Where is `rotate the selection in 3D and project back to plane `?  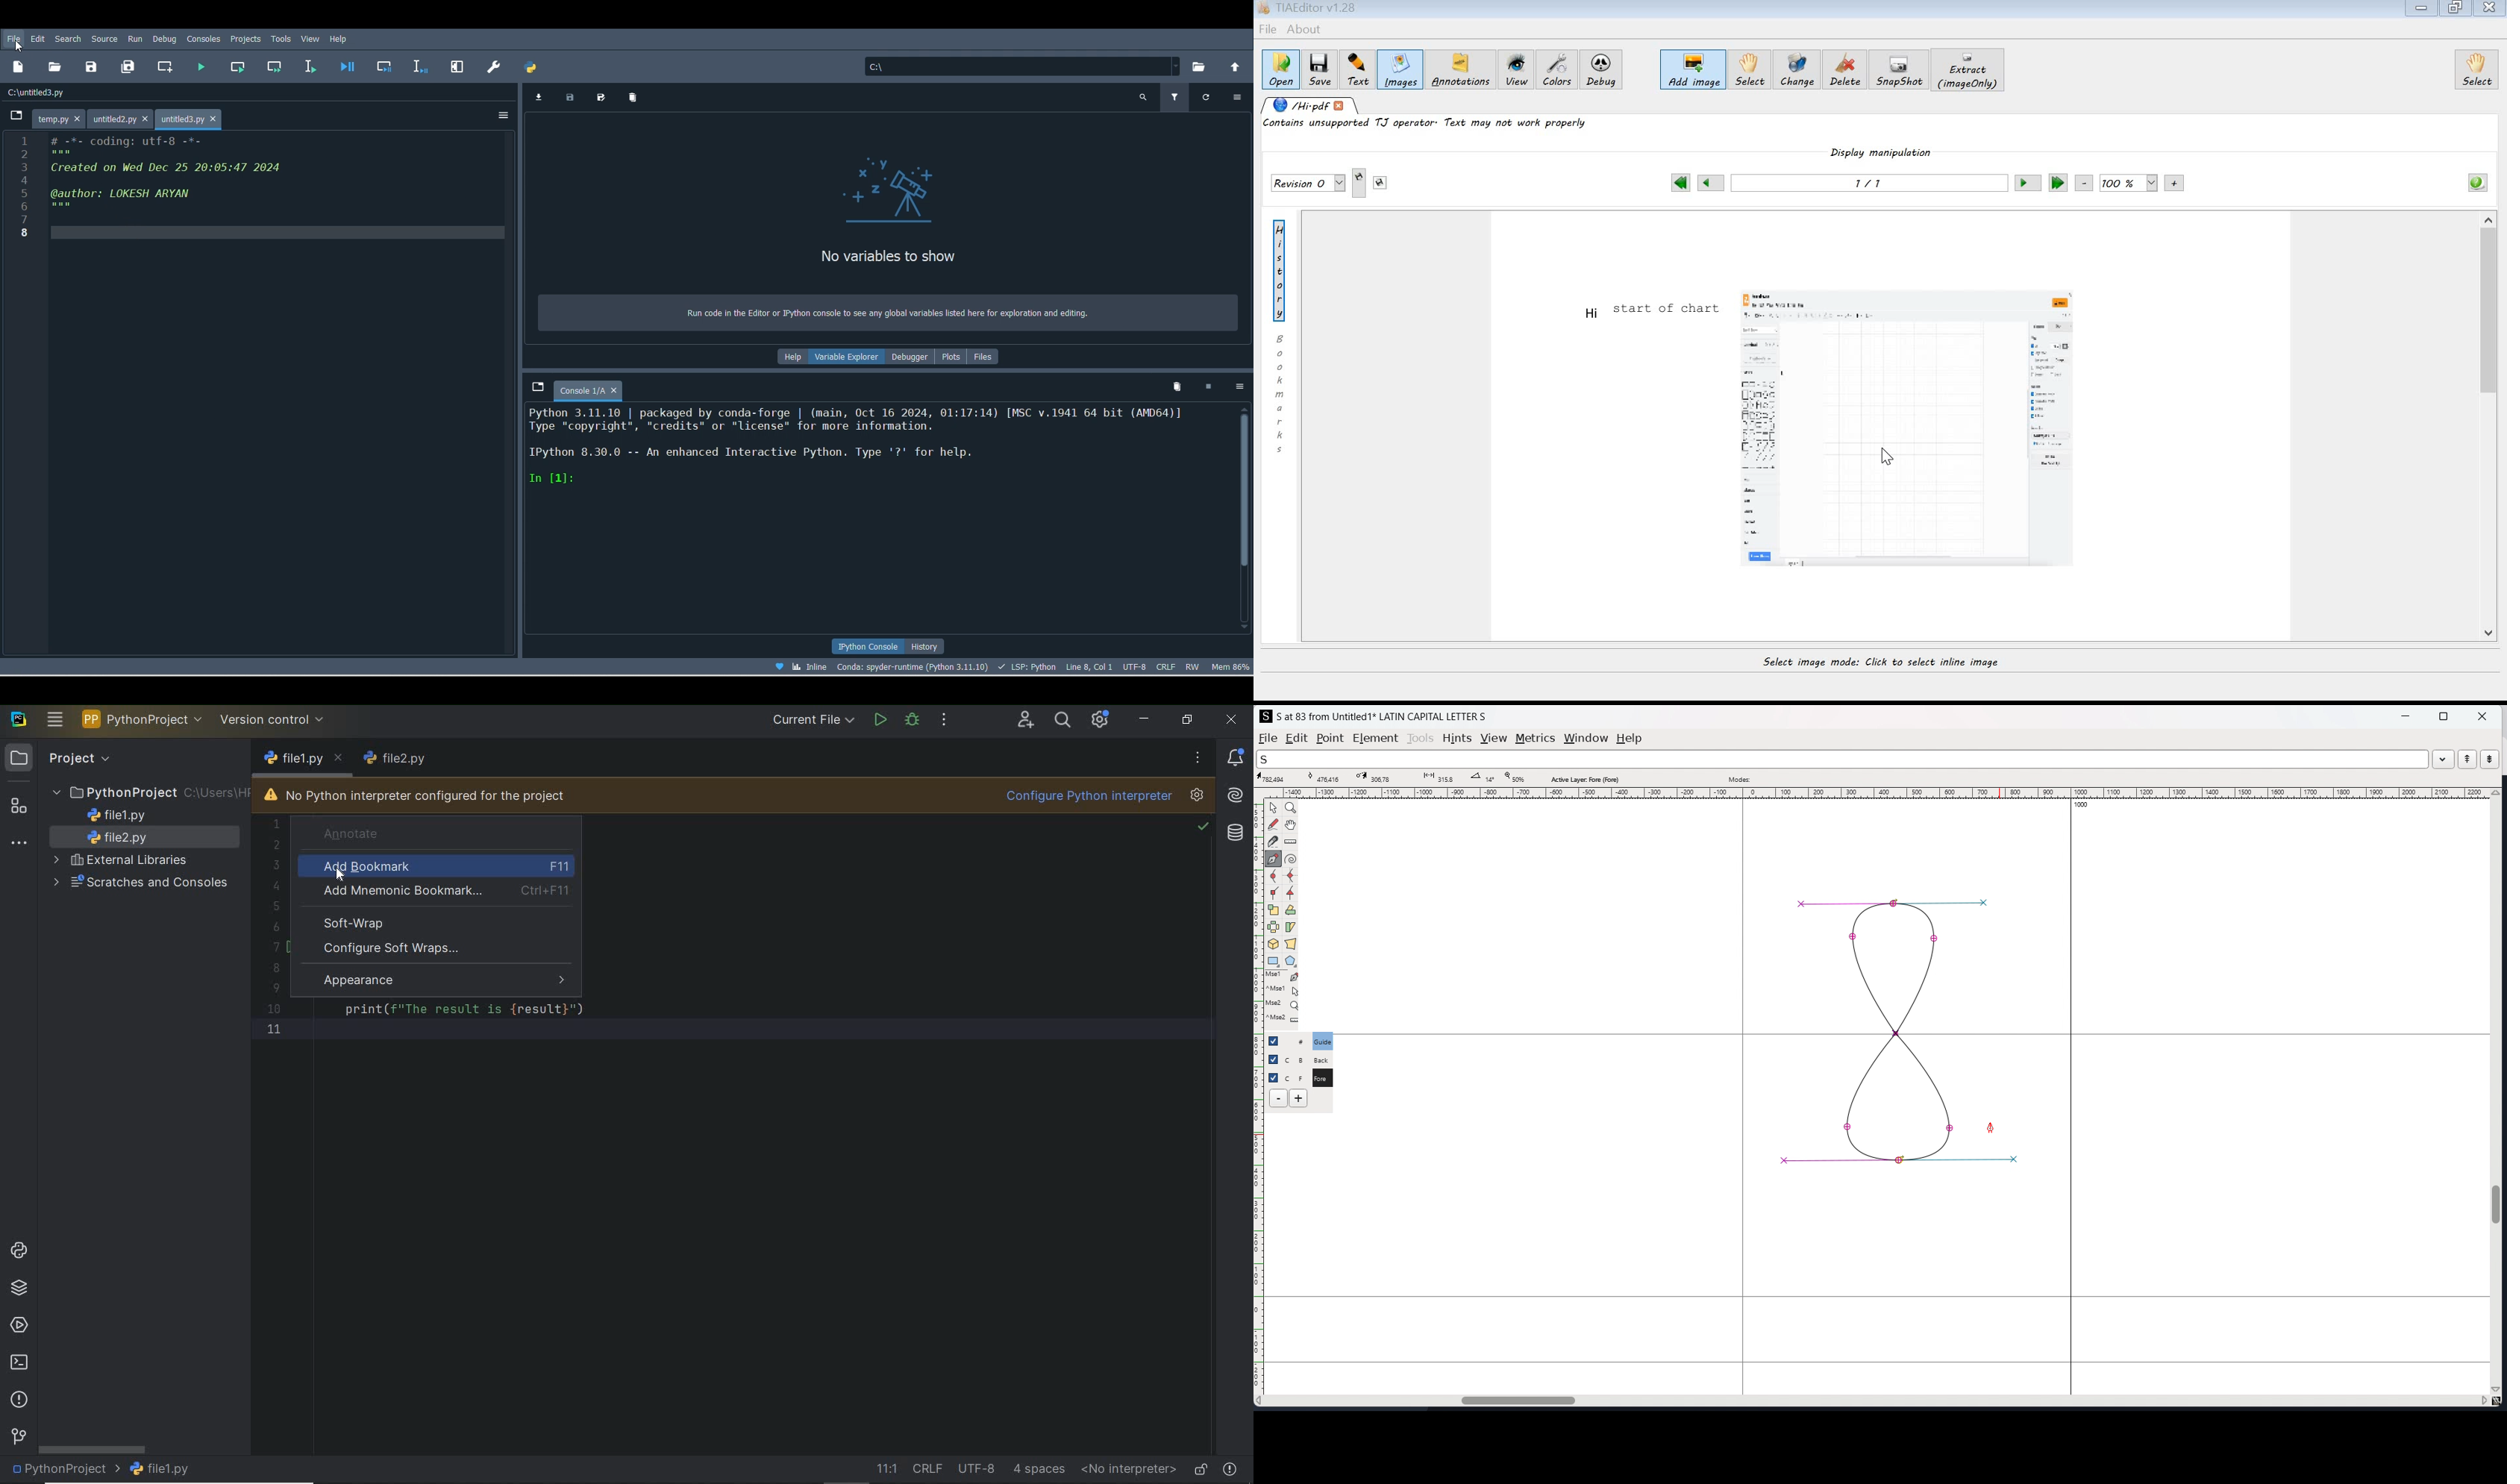 rotate the selection in 3D and project back to plane  is located at coordinates (1273, 945).